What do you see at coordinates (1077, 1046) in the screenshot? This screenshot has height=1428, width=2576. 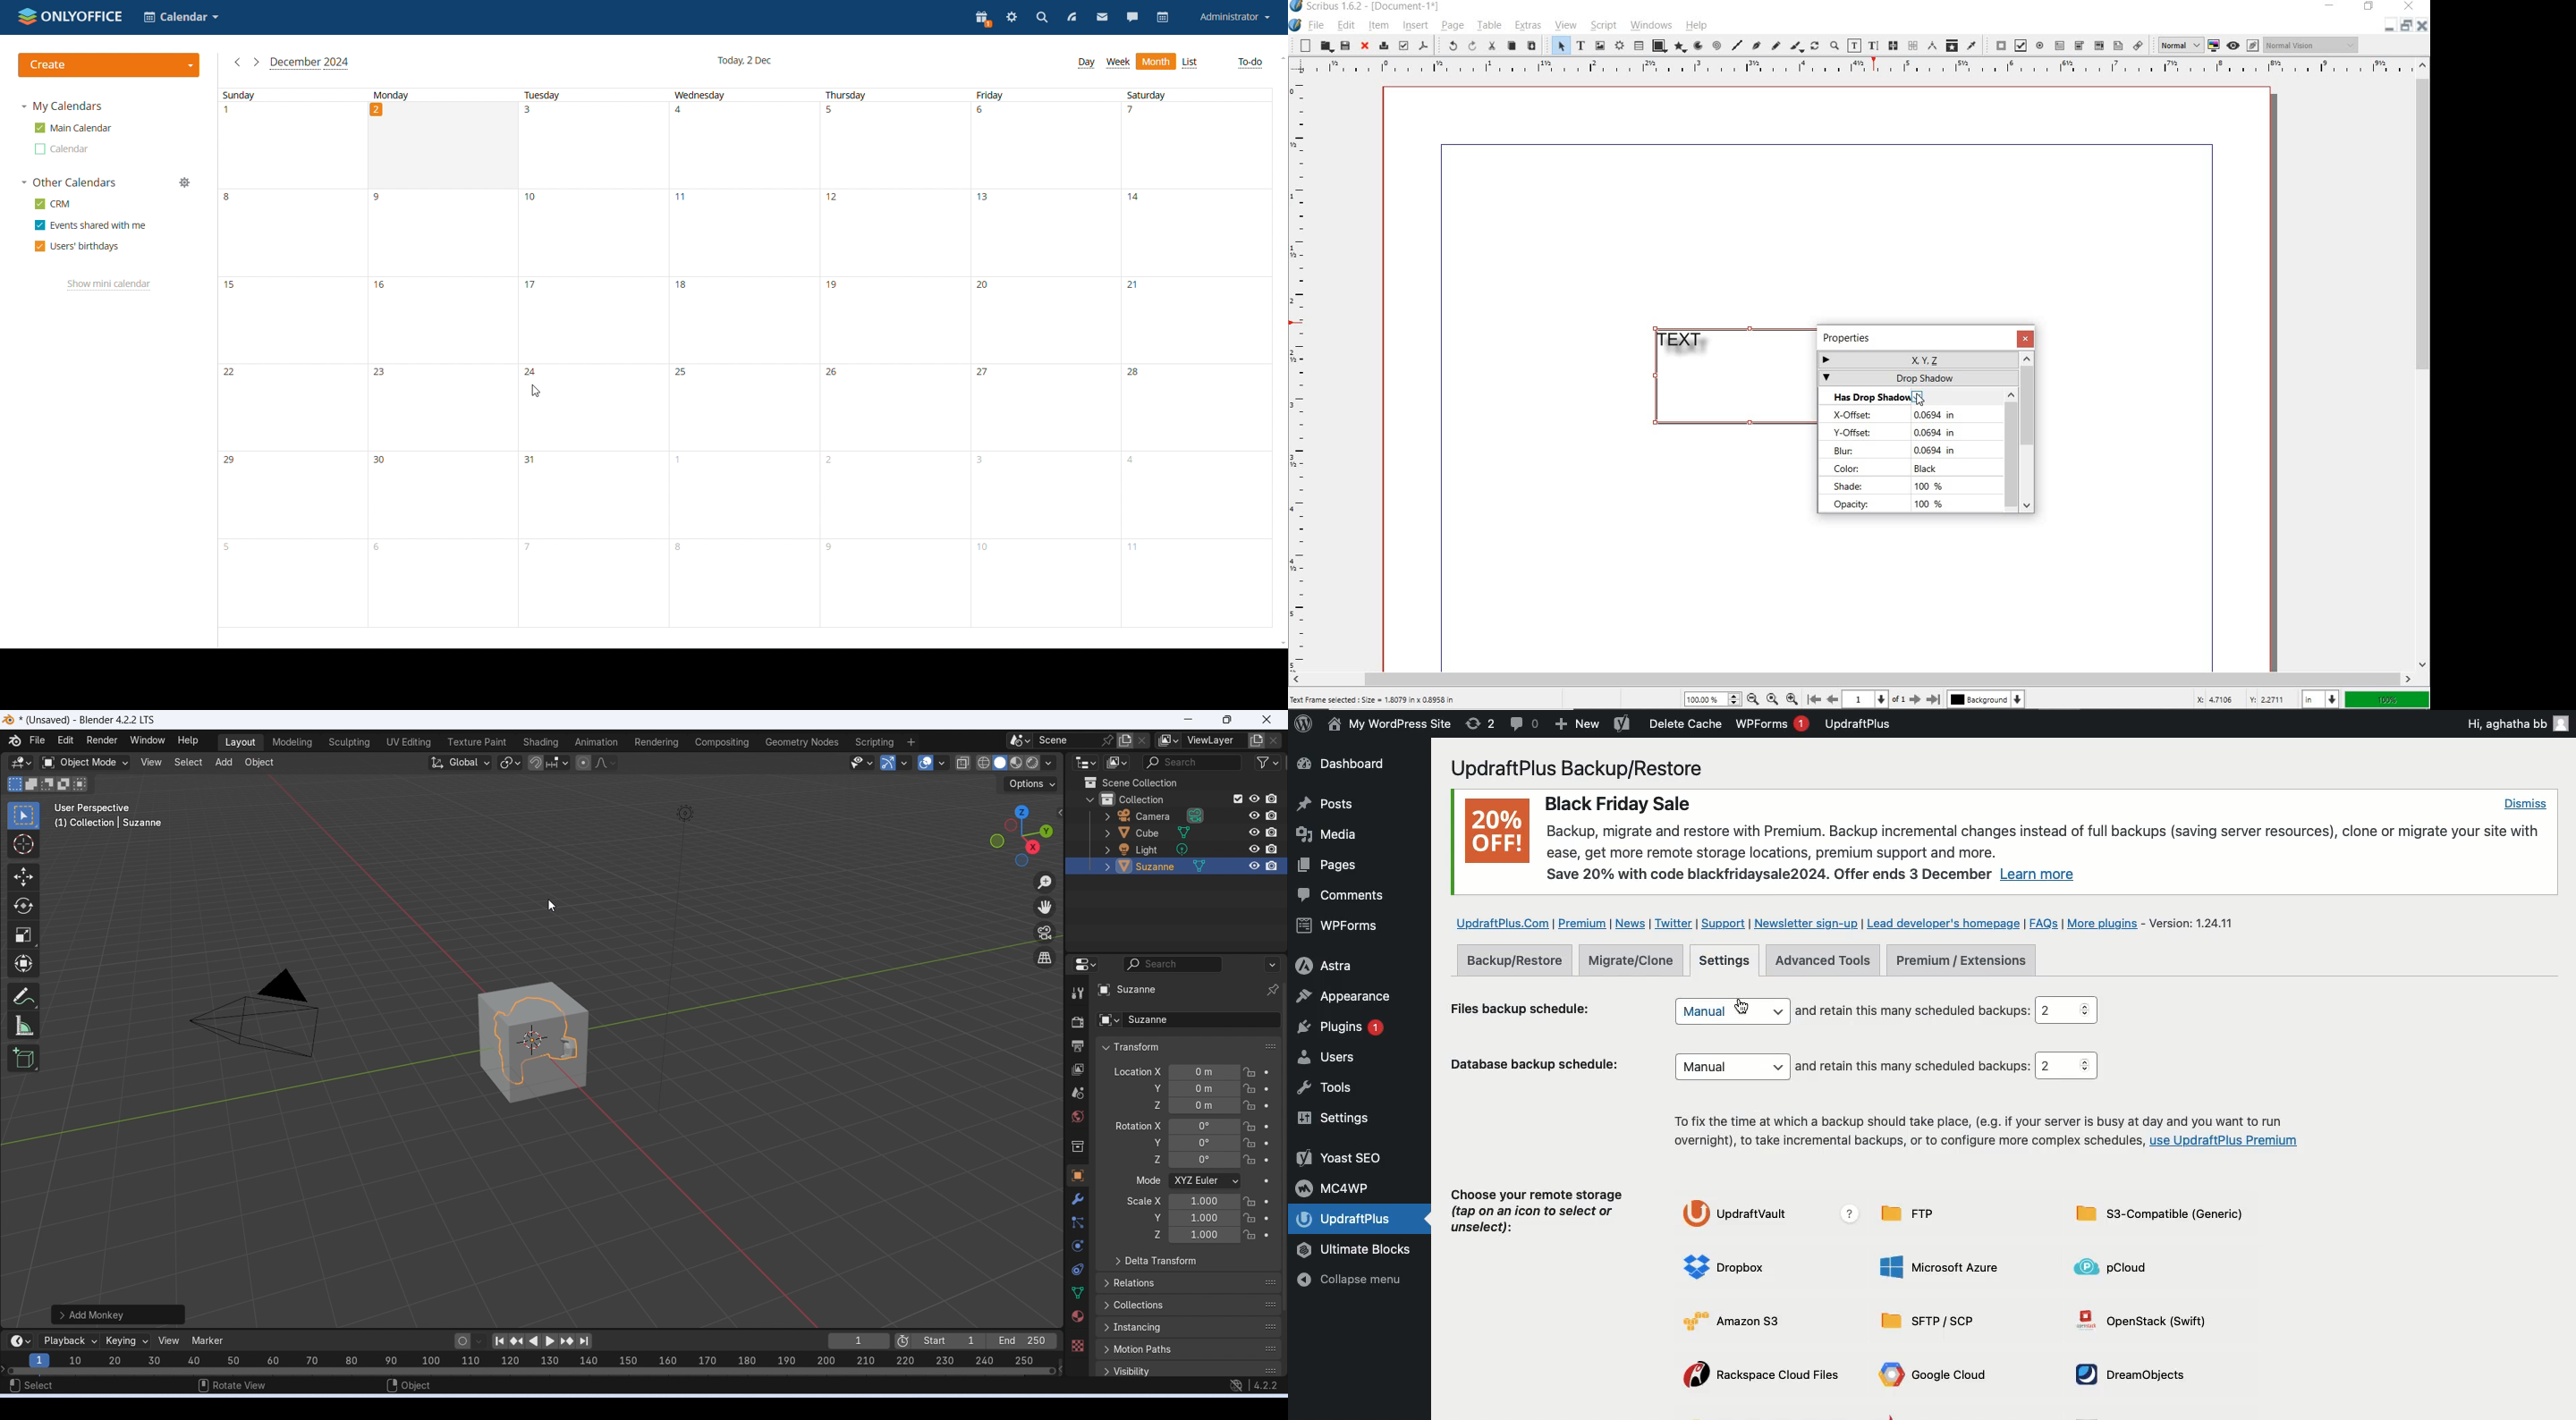 I see `output` at bounding box center [1077, 1046].